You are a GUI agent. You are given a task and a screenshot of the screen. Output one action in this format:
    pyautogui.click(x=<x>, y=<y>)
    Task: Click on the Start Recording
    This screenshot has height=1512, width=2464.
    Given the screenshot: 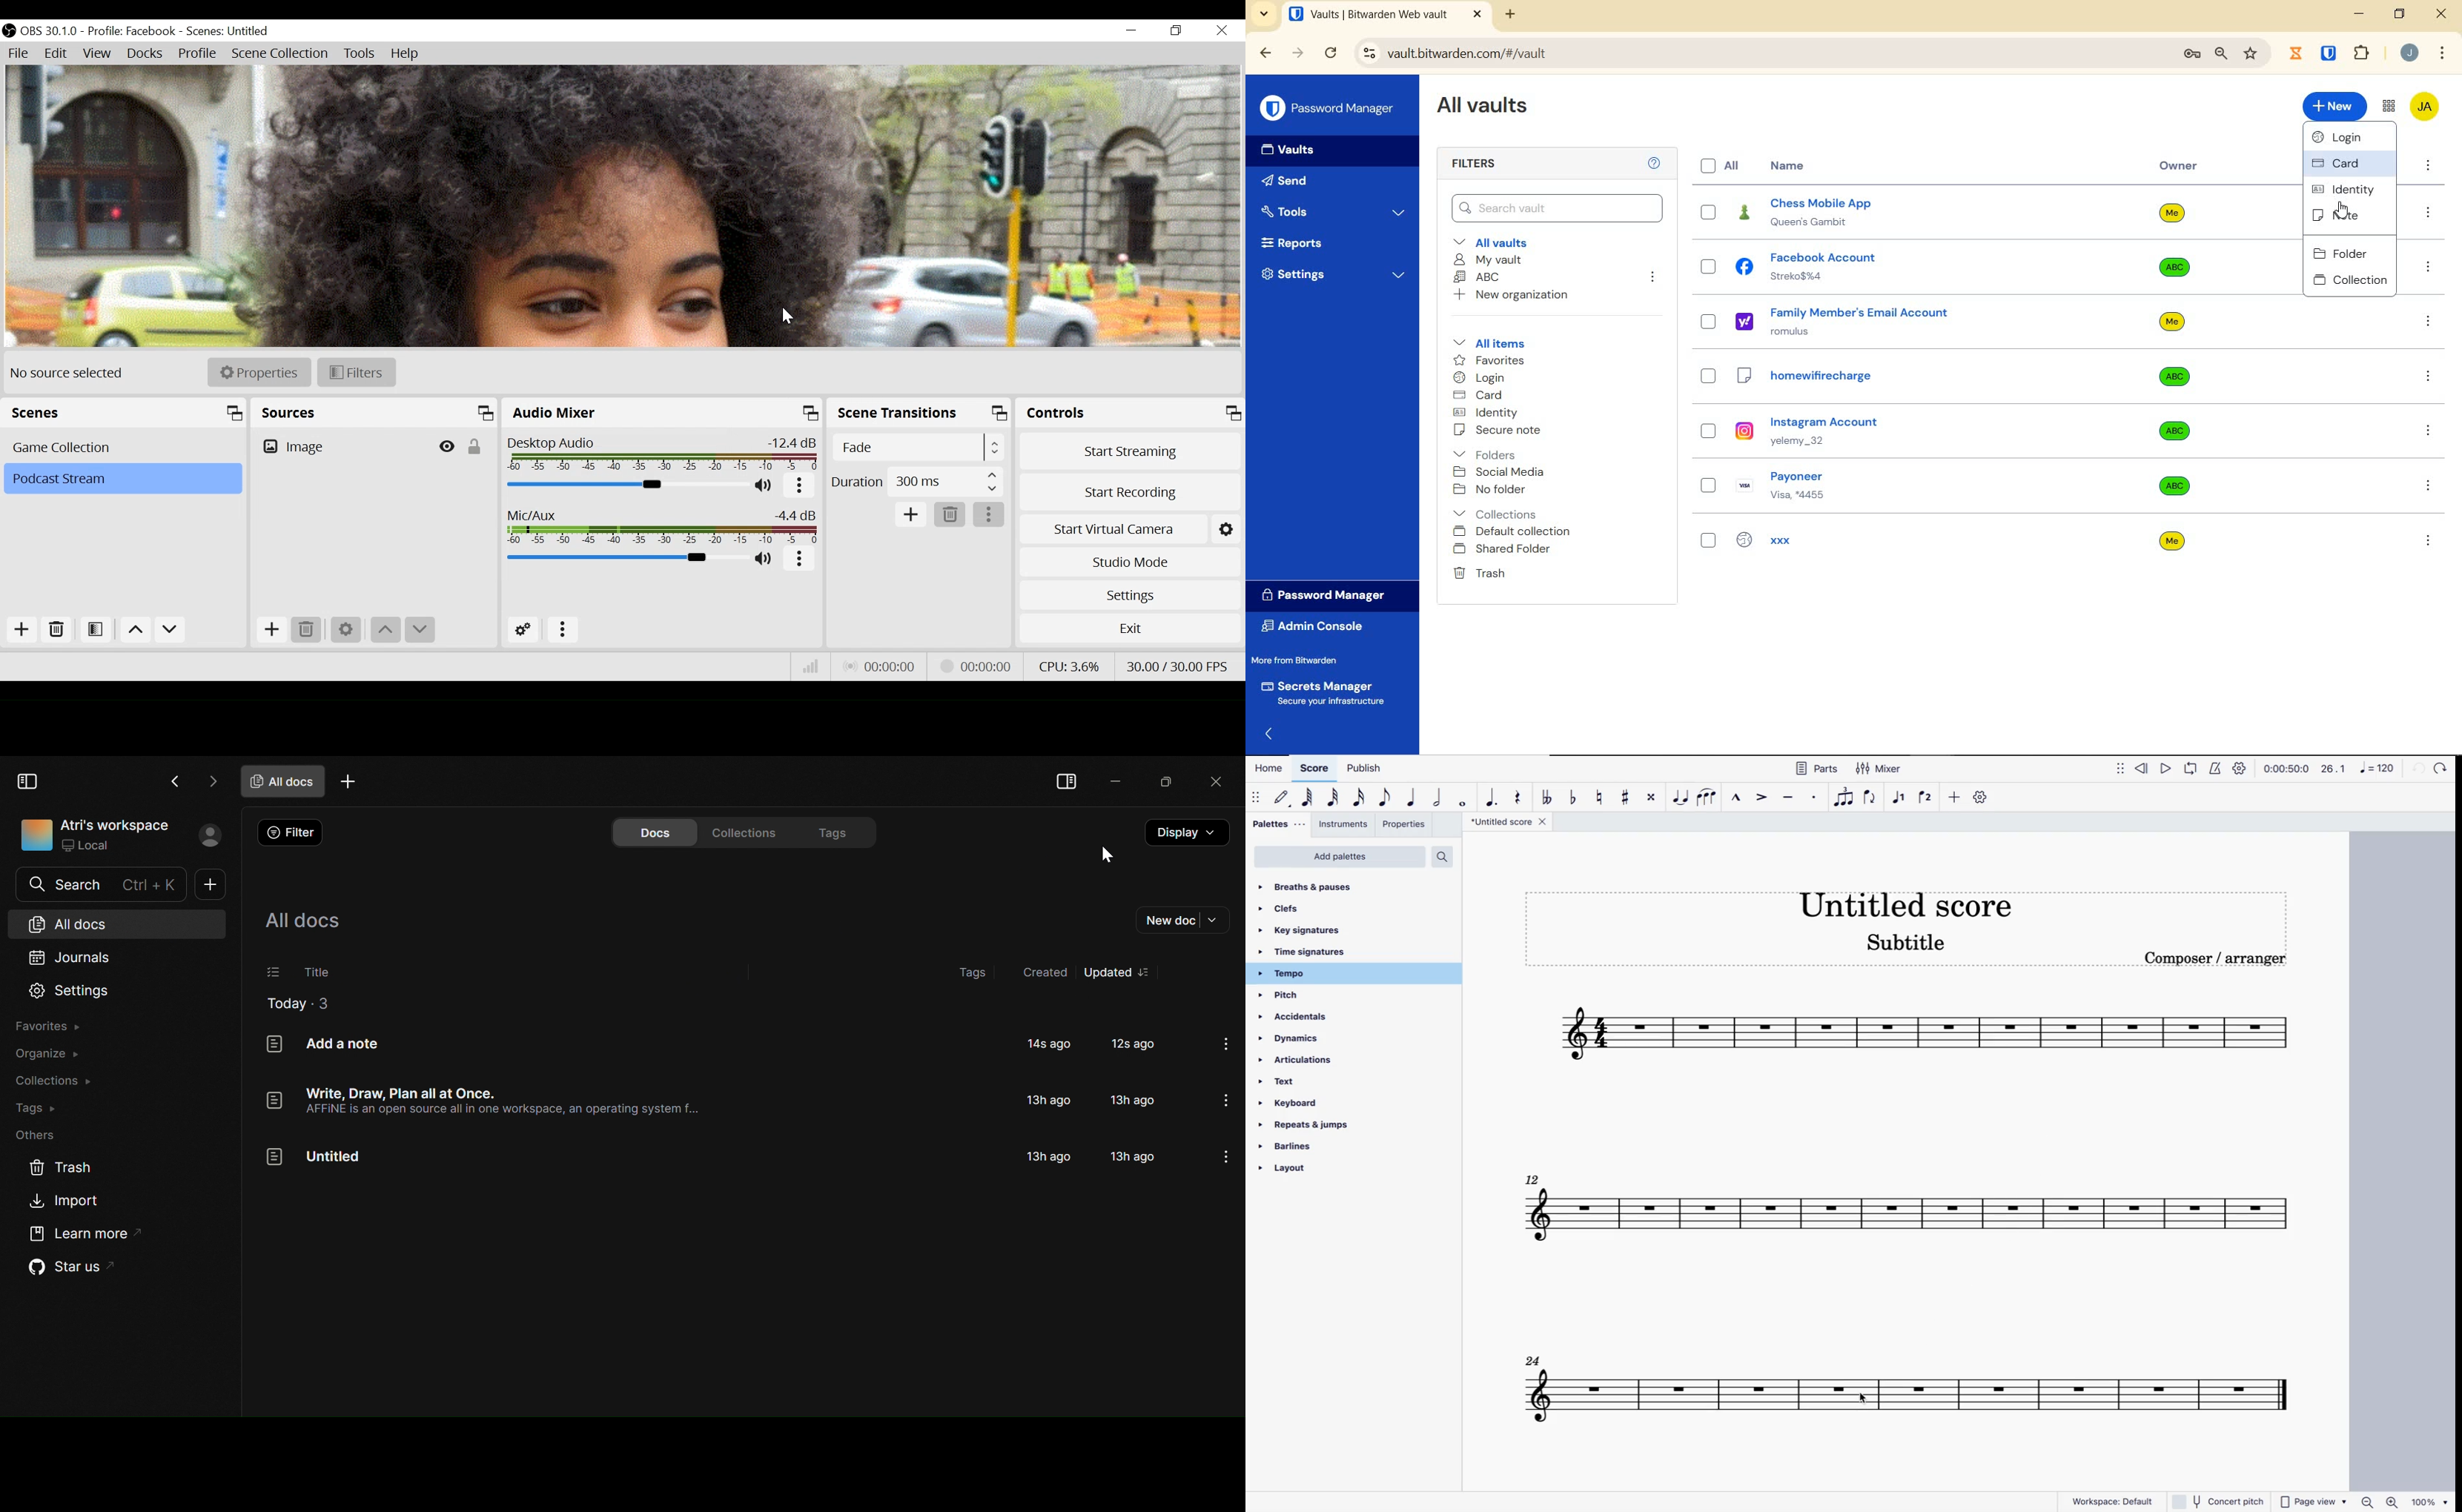 What is the action you would take?
    pyautogui.click(x=1131, y=491)
    